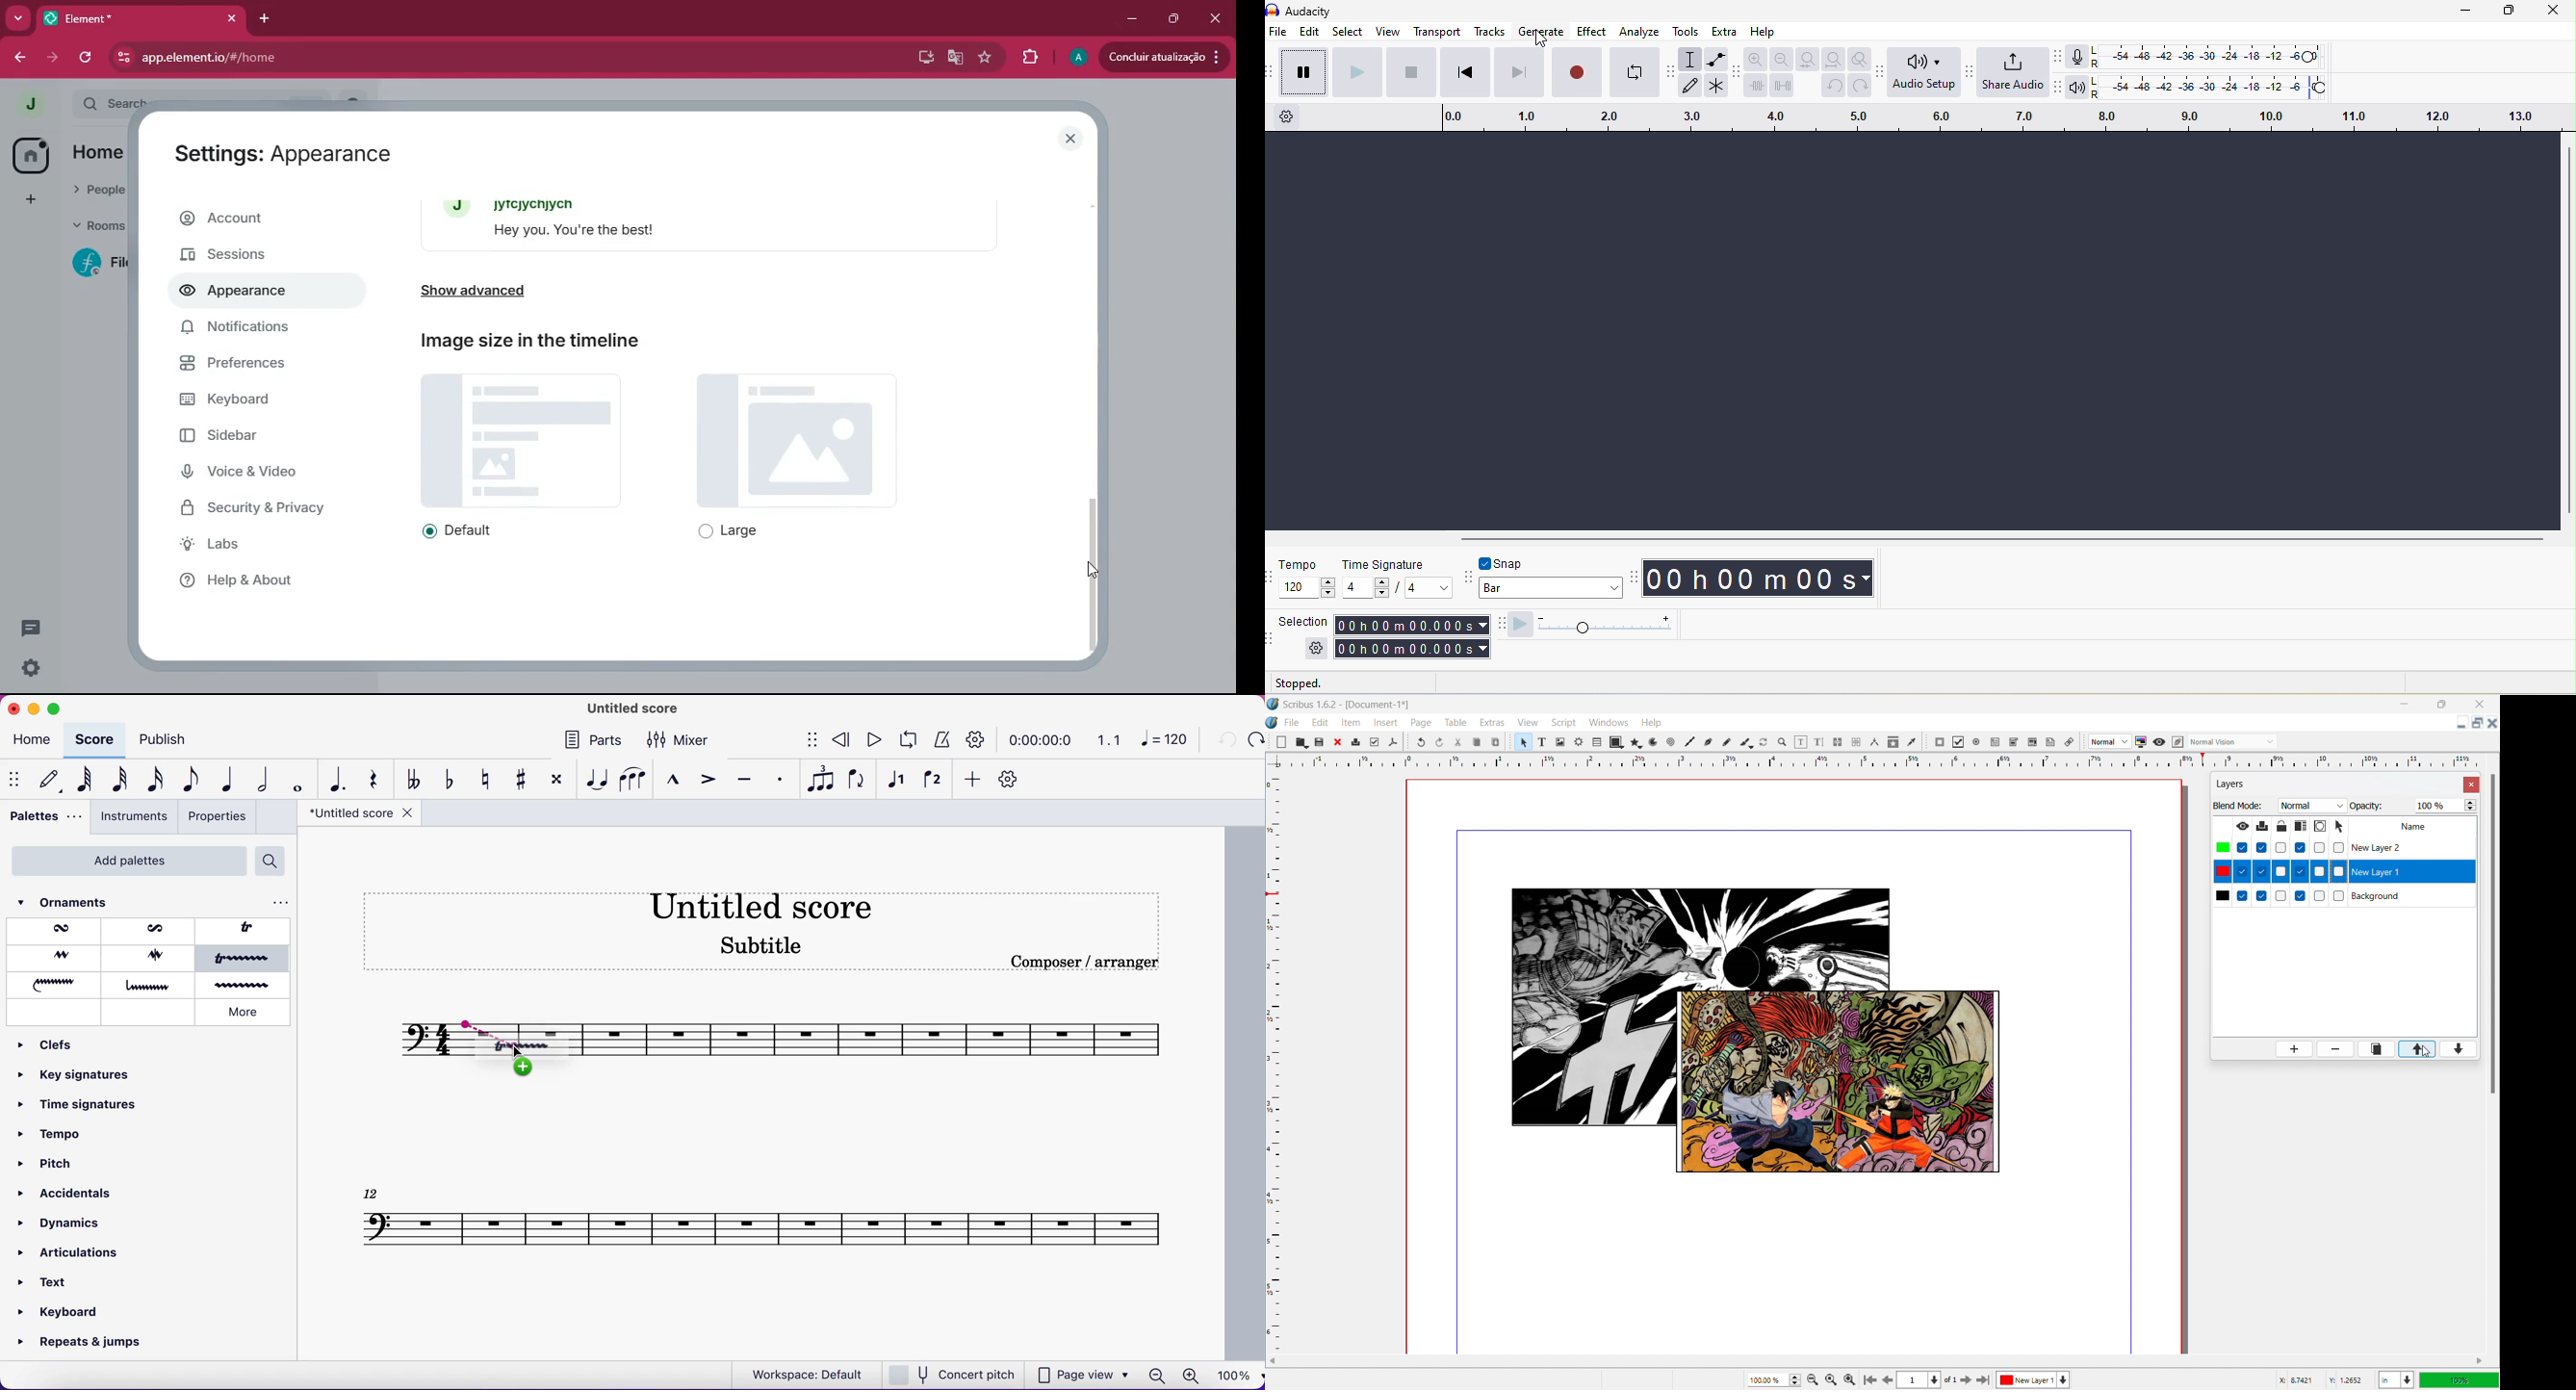  I want to click on colors, so click(2223, 871).